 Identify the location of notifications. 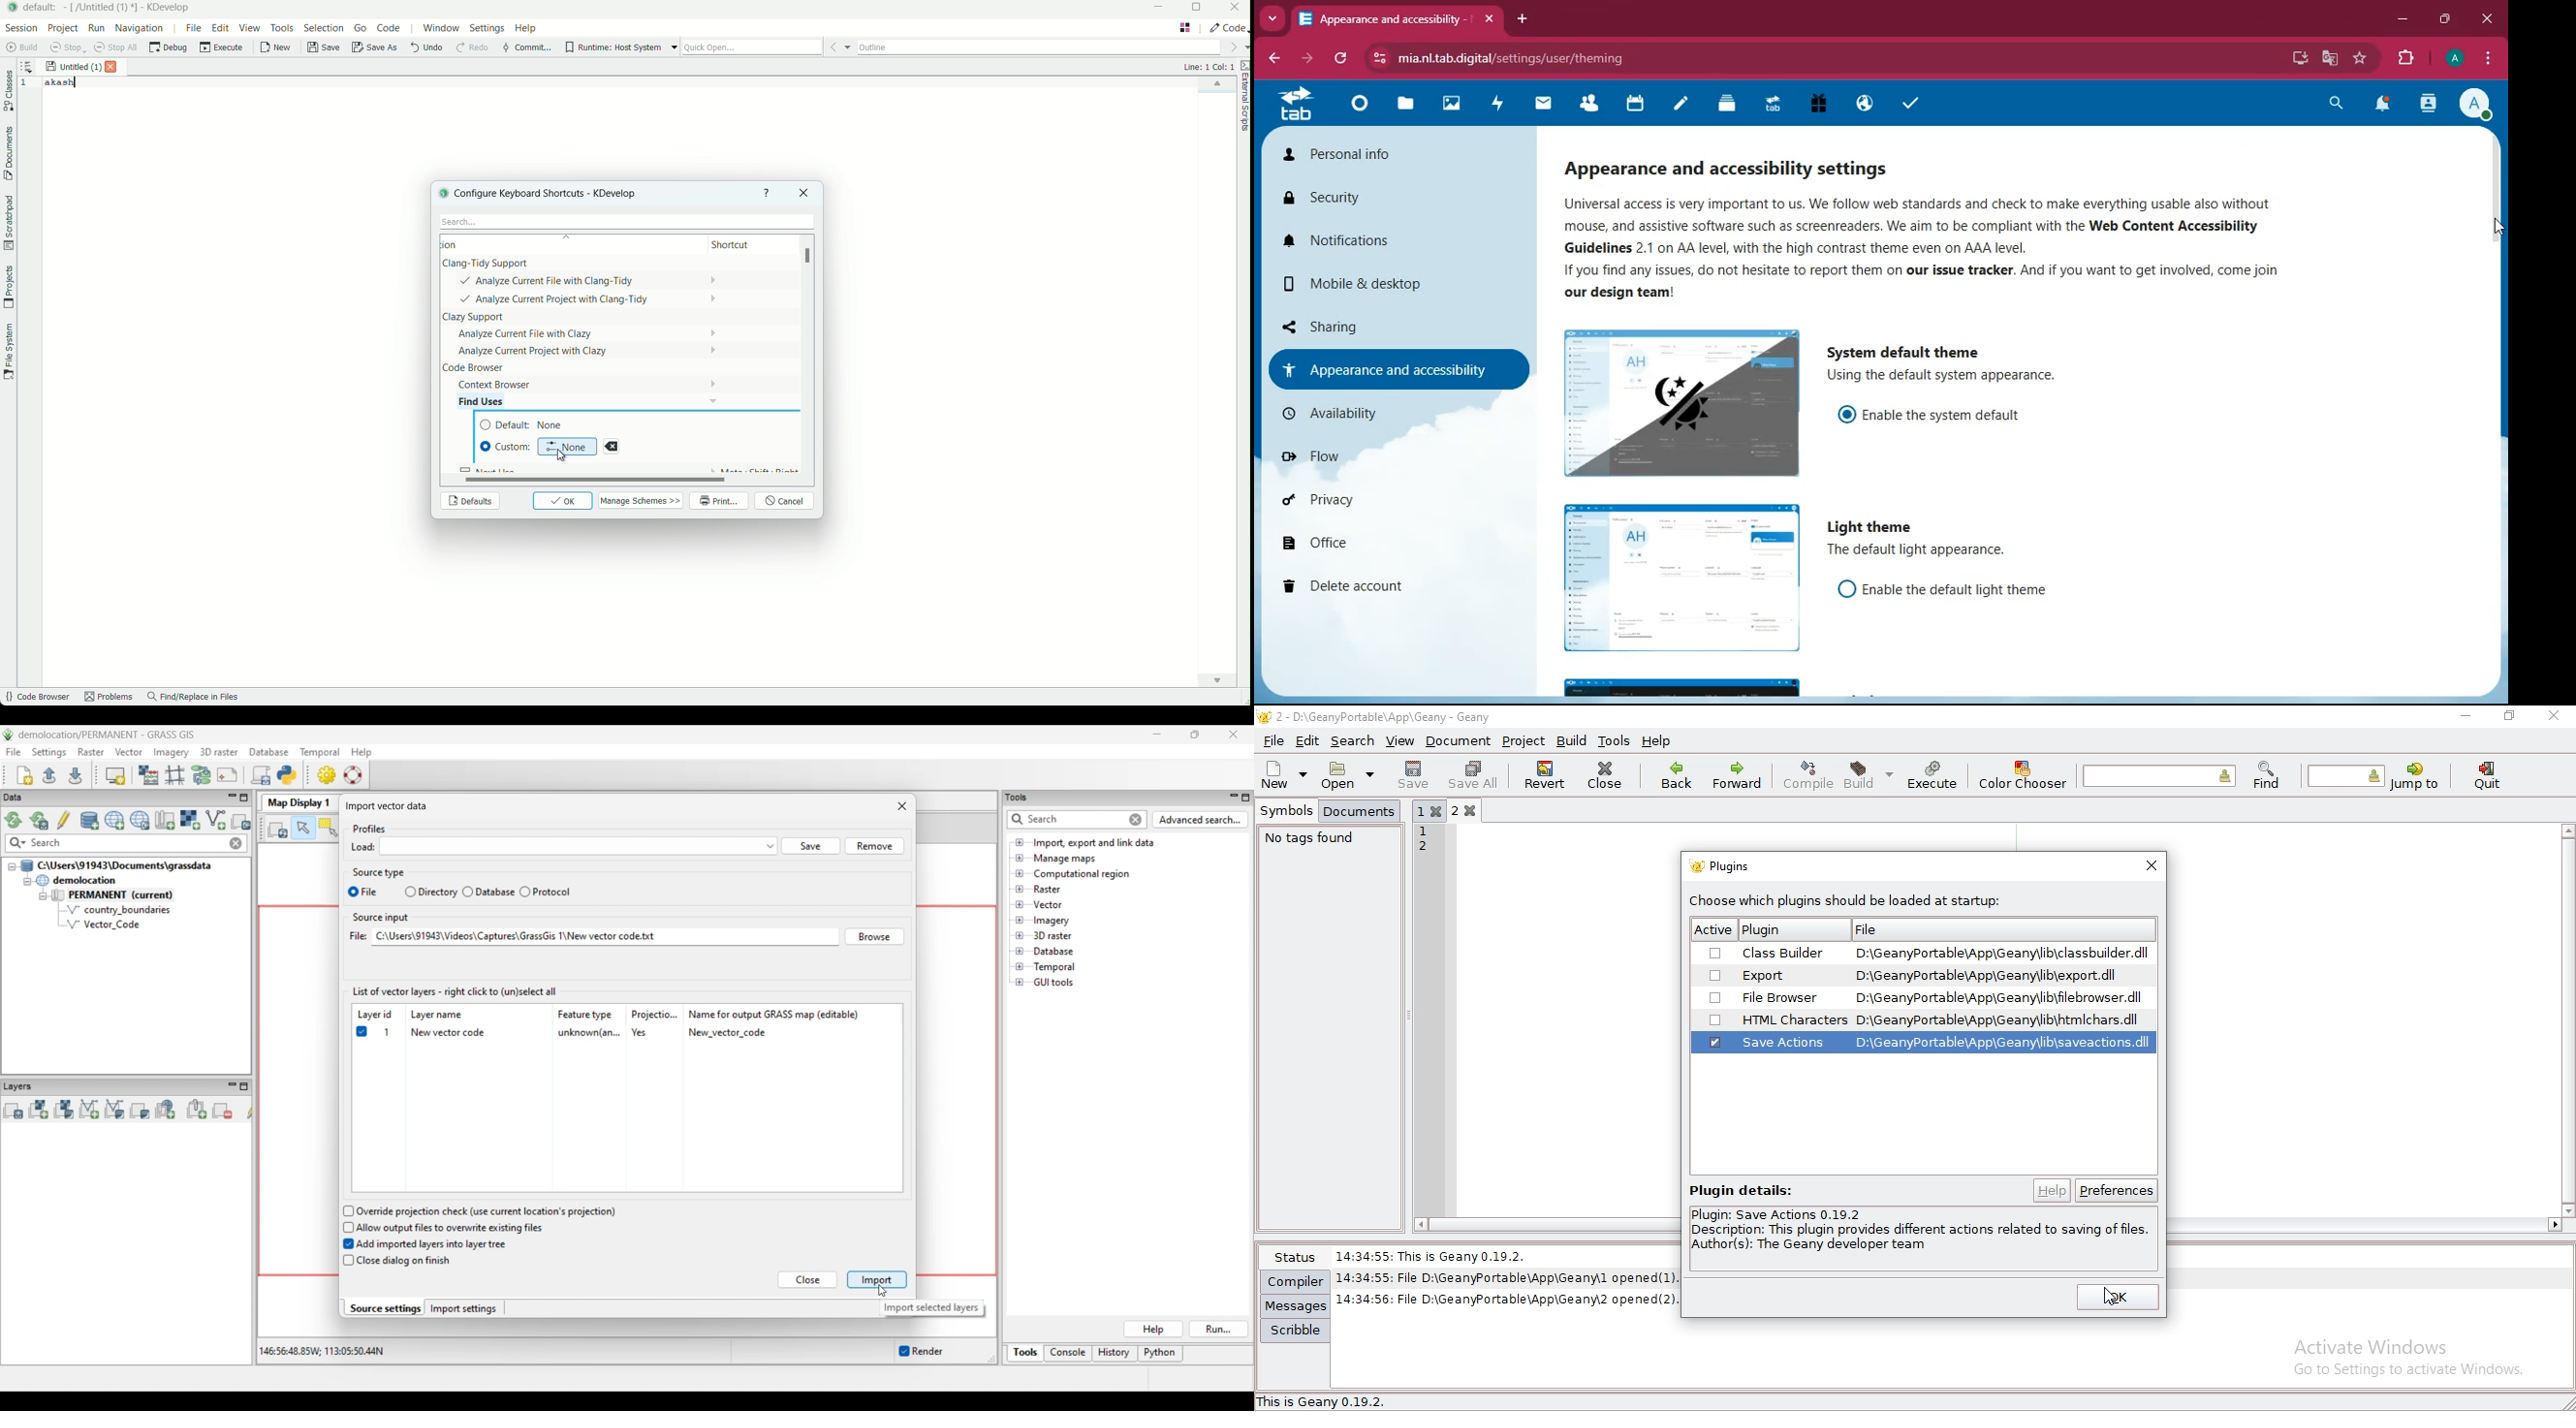
(2385, 106).